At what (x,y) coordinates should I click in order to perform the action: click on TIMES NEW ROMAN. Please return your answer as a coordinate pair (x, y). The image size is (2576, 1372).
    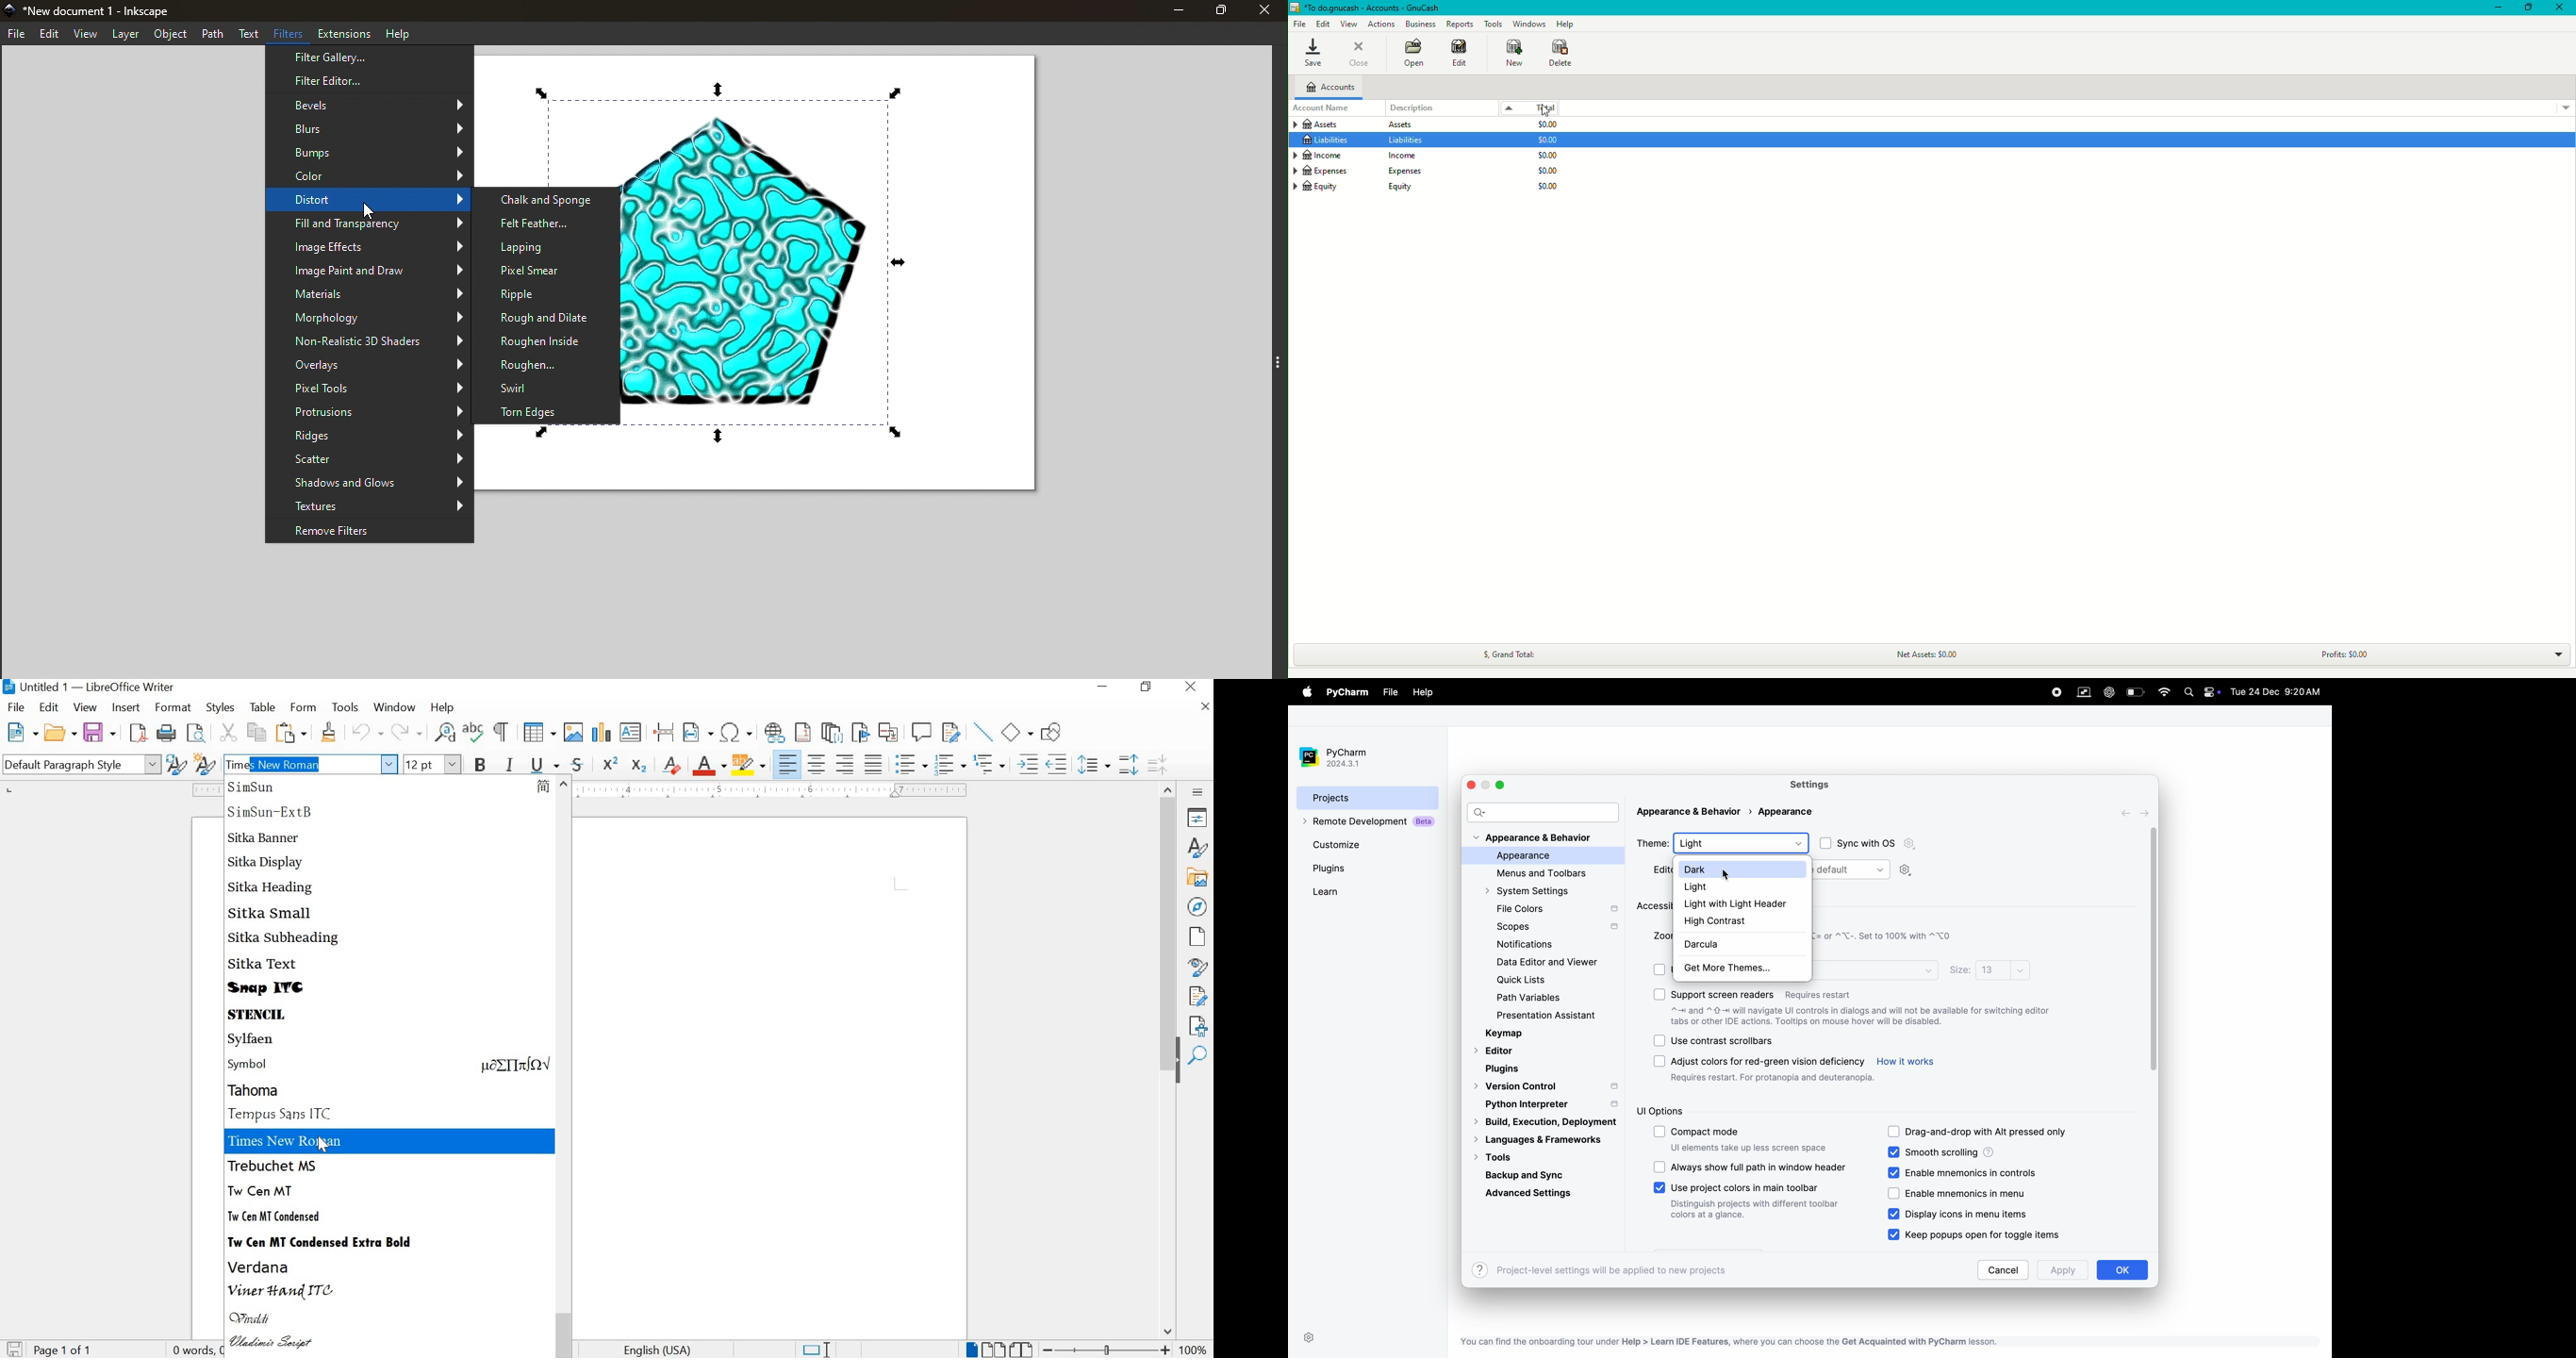
    Looking at the image, I should click on (388, 1142).